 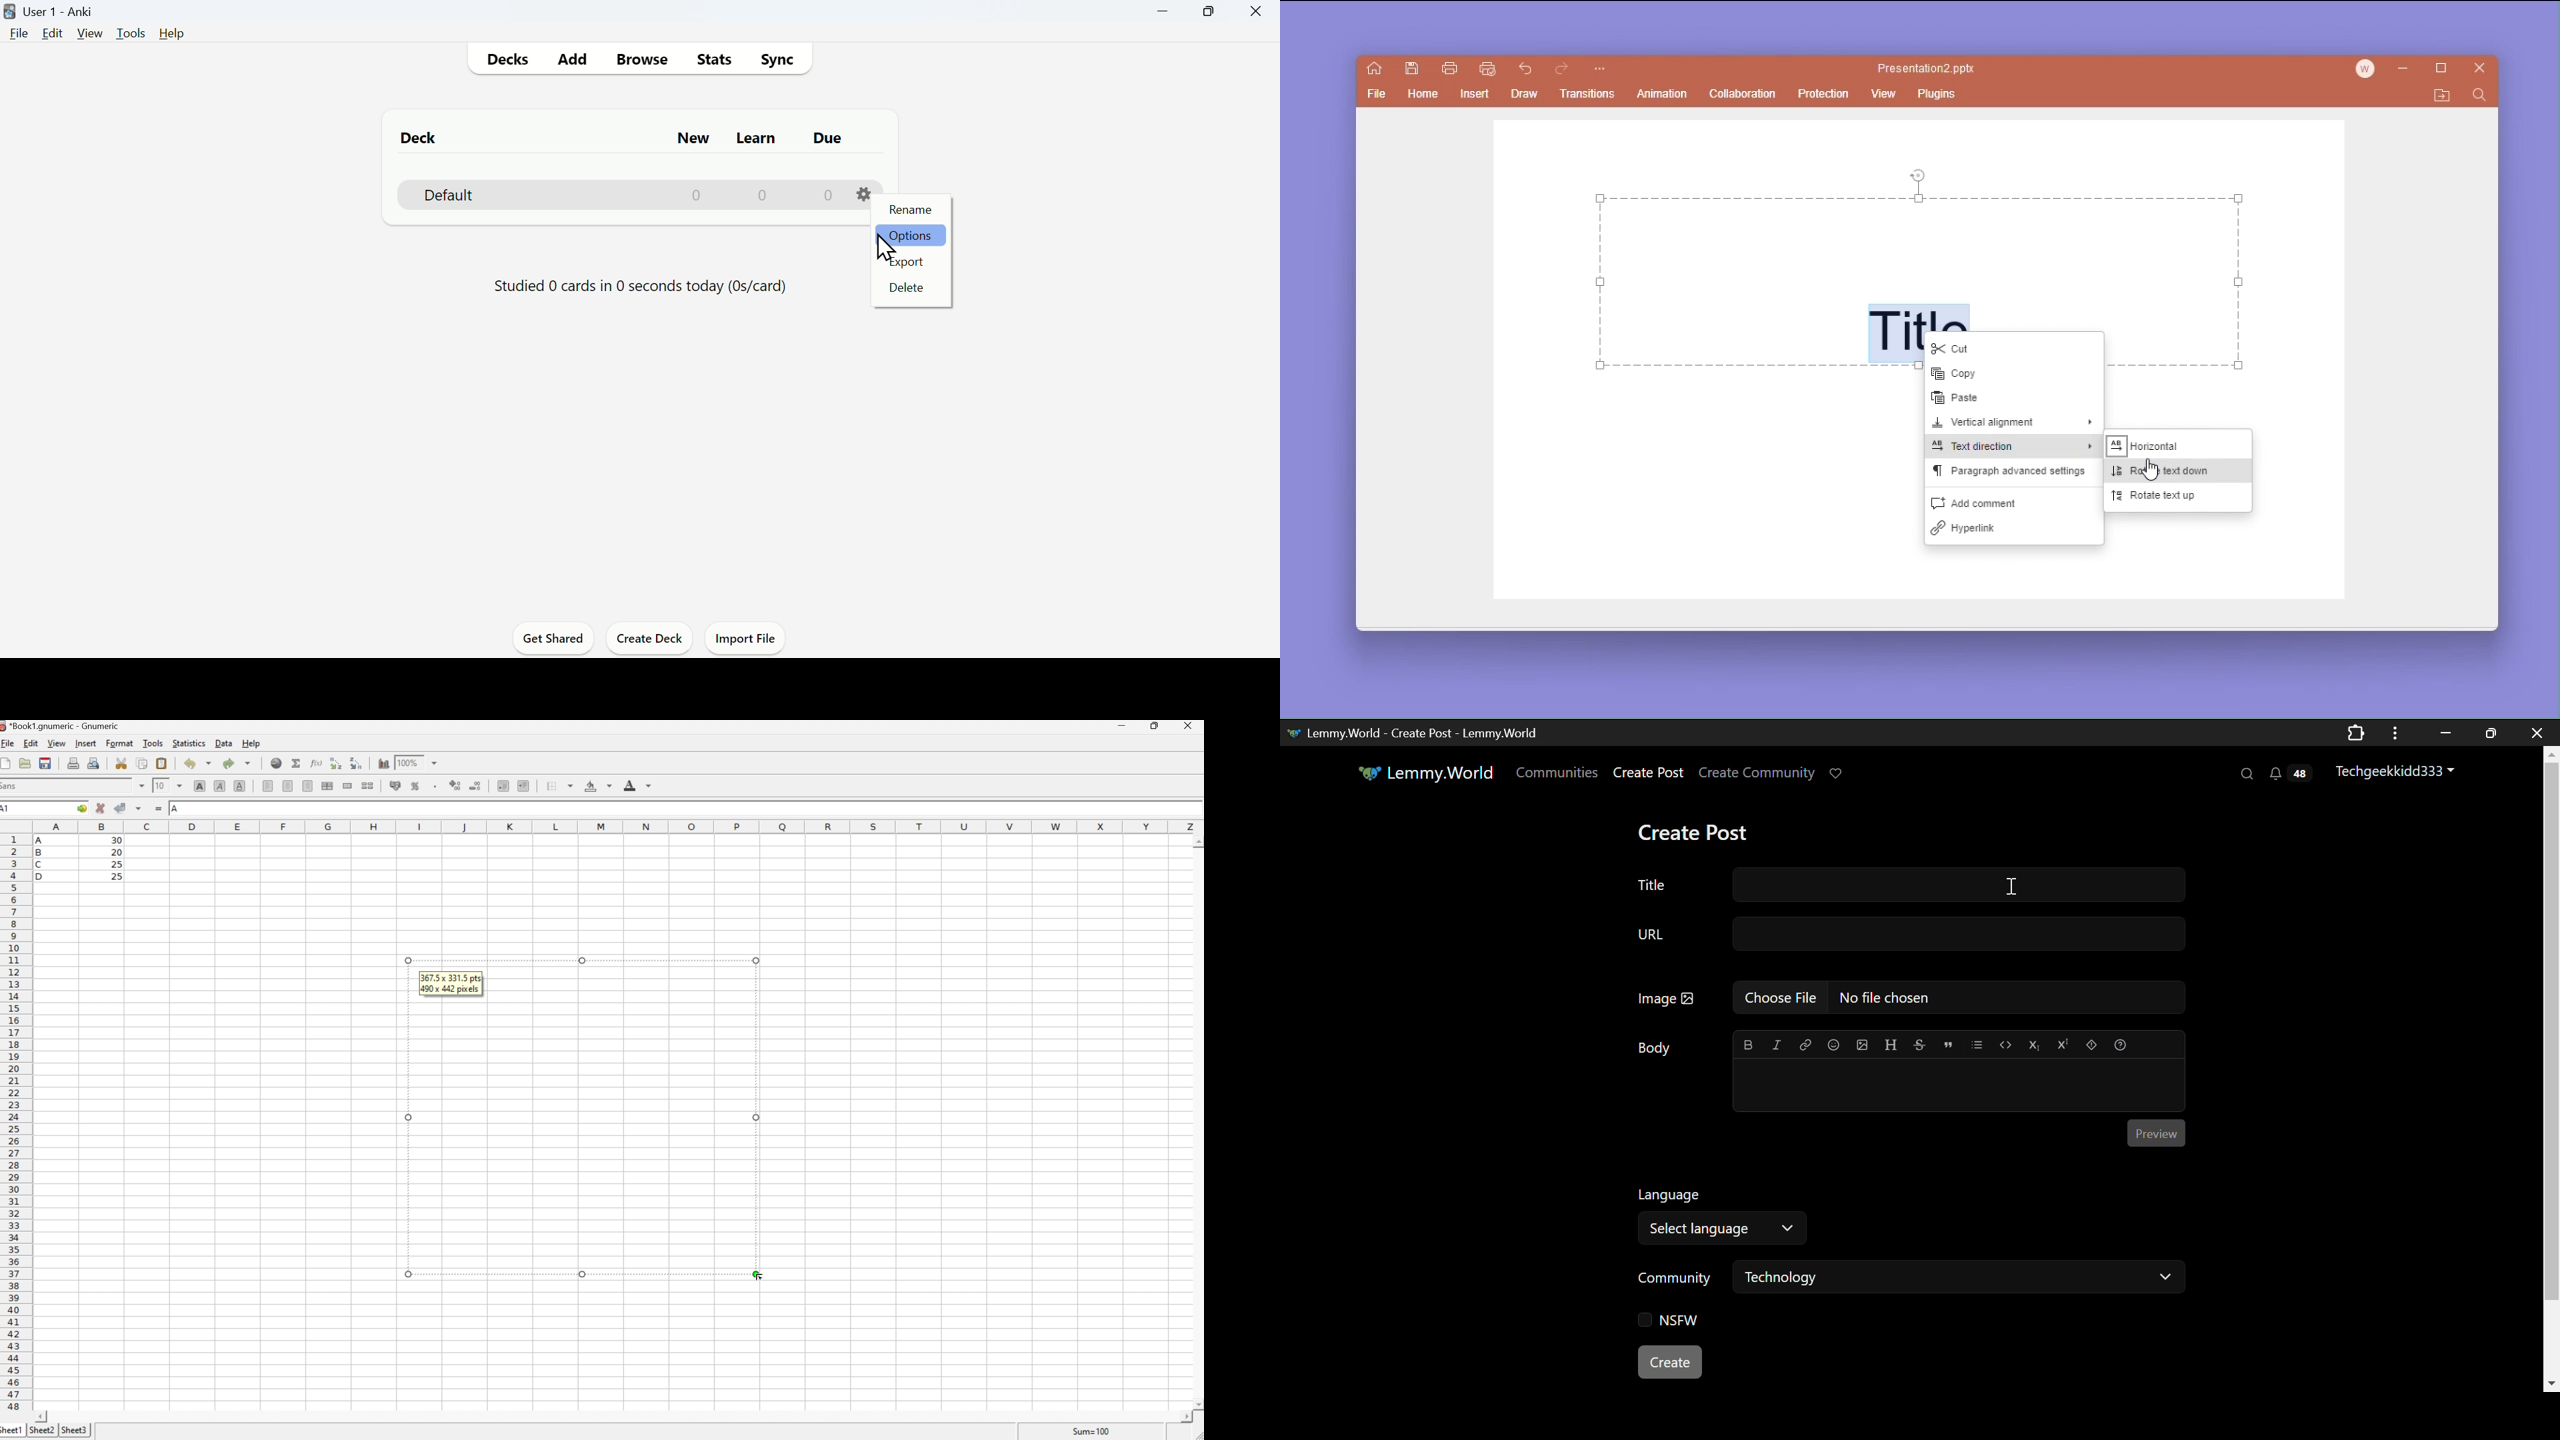 I want to click on open file location, so click(x=2442, y=96).